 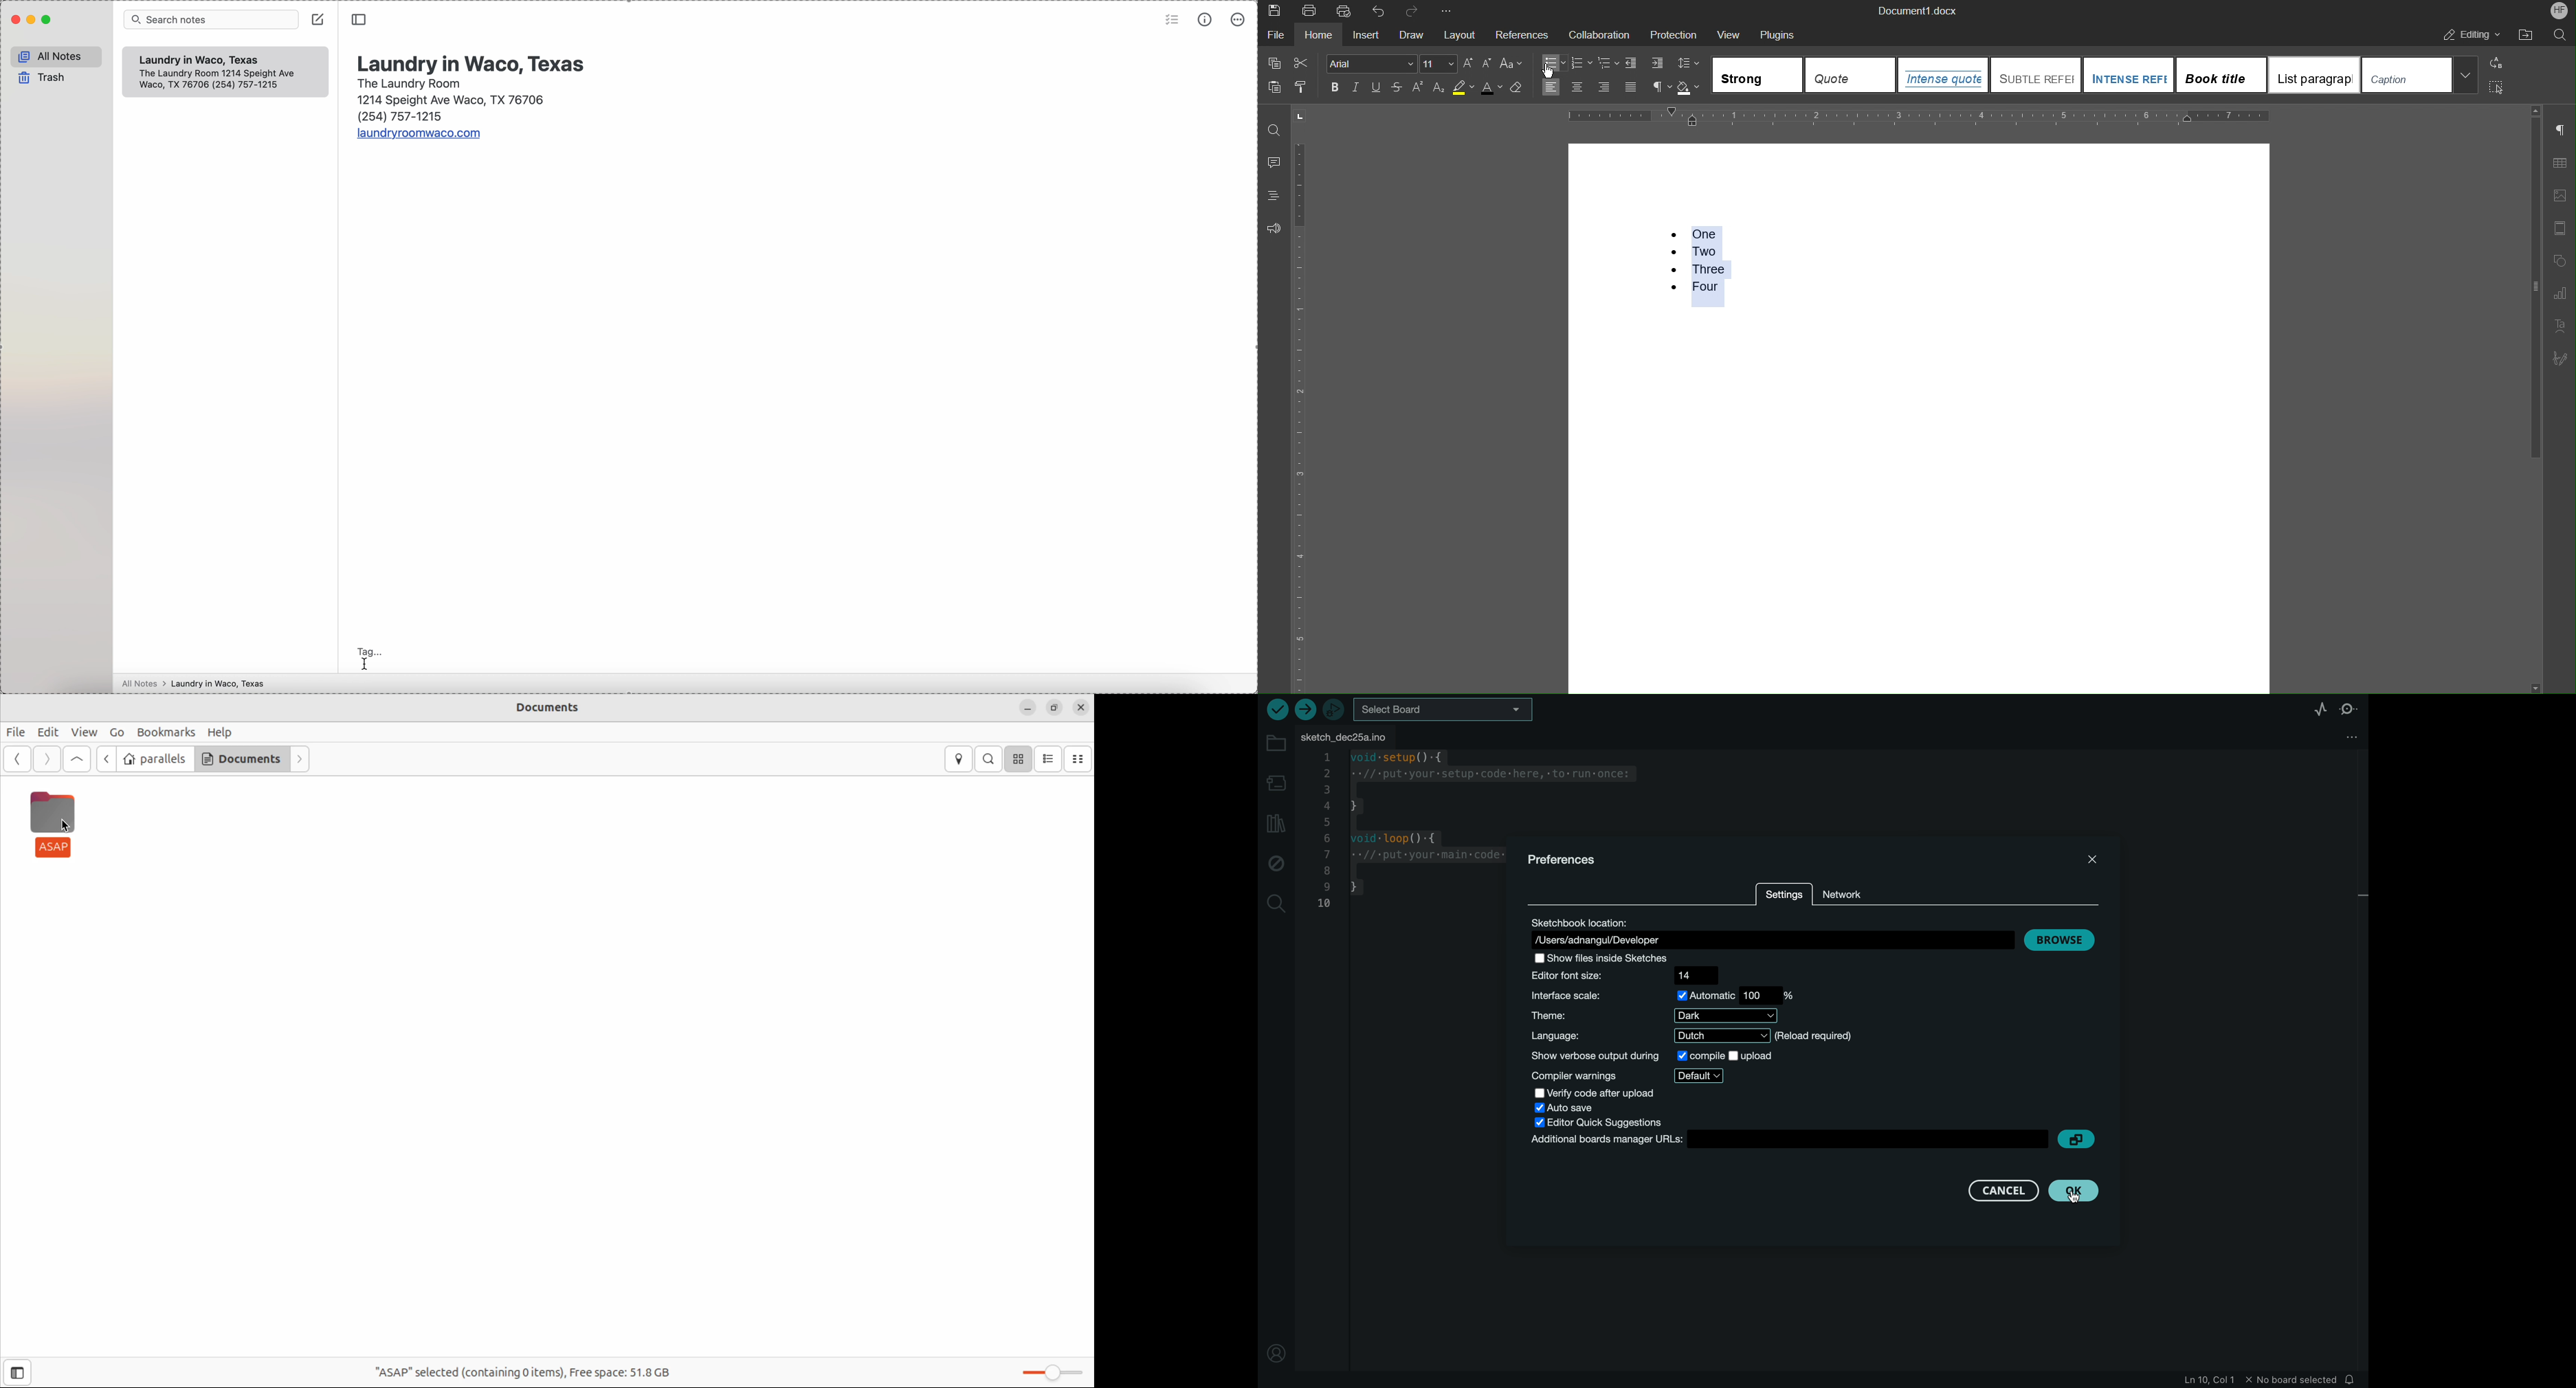 What do you see at coordinates (1321, 33) in the screenshot?
I see `Home` at bounding box center [1321, 33].